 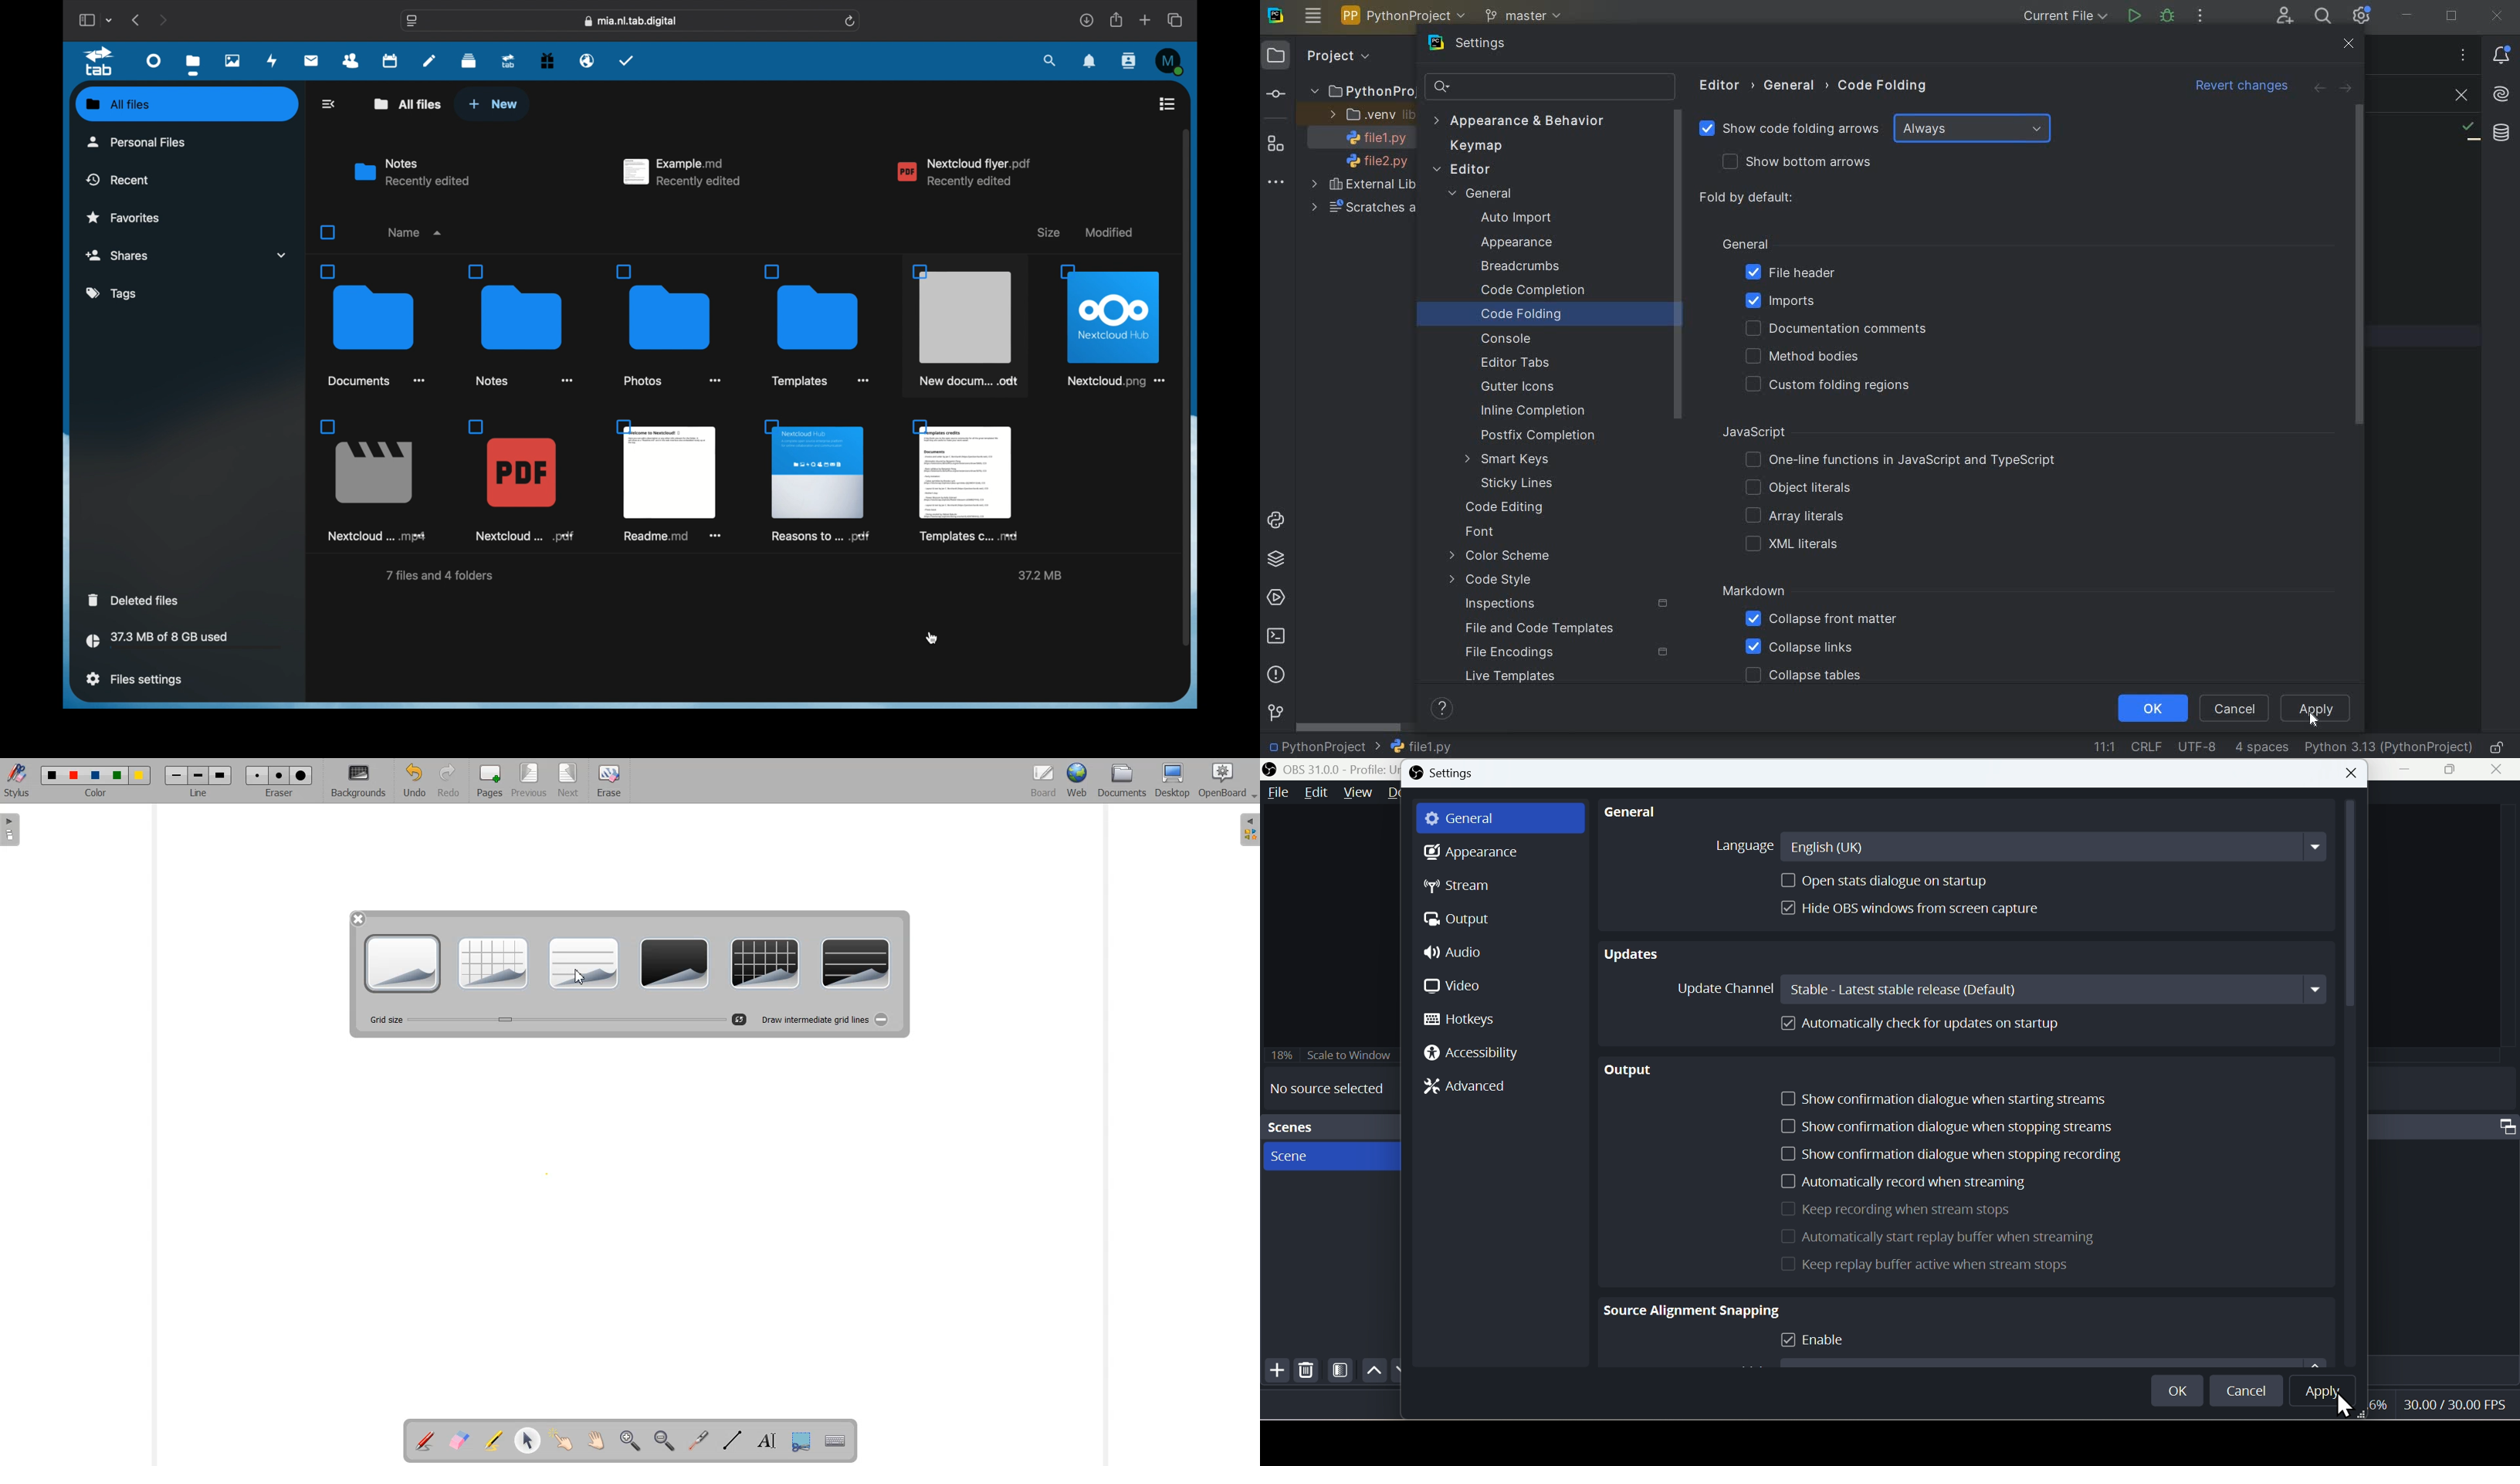 What do you see at coordinates (2503, 1128) in the screenshot?
I see `Maximize Window` at bounding box center [2503, 1128].